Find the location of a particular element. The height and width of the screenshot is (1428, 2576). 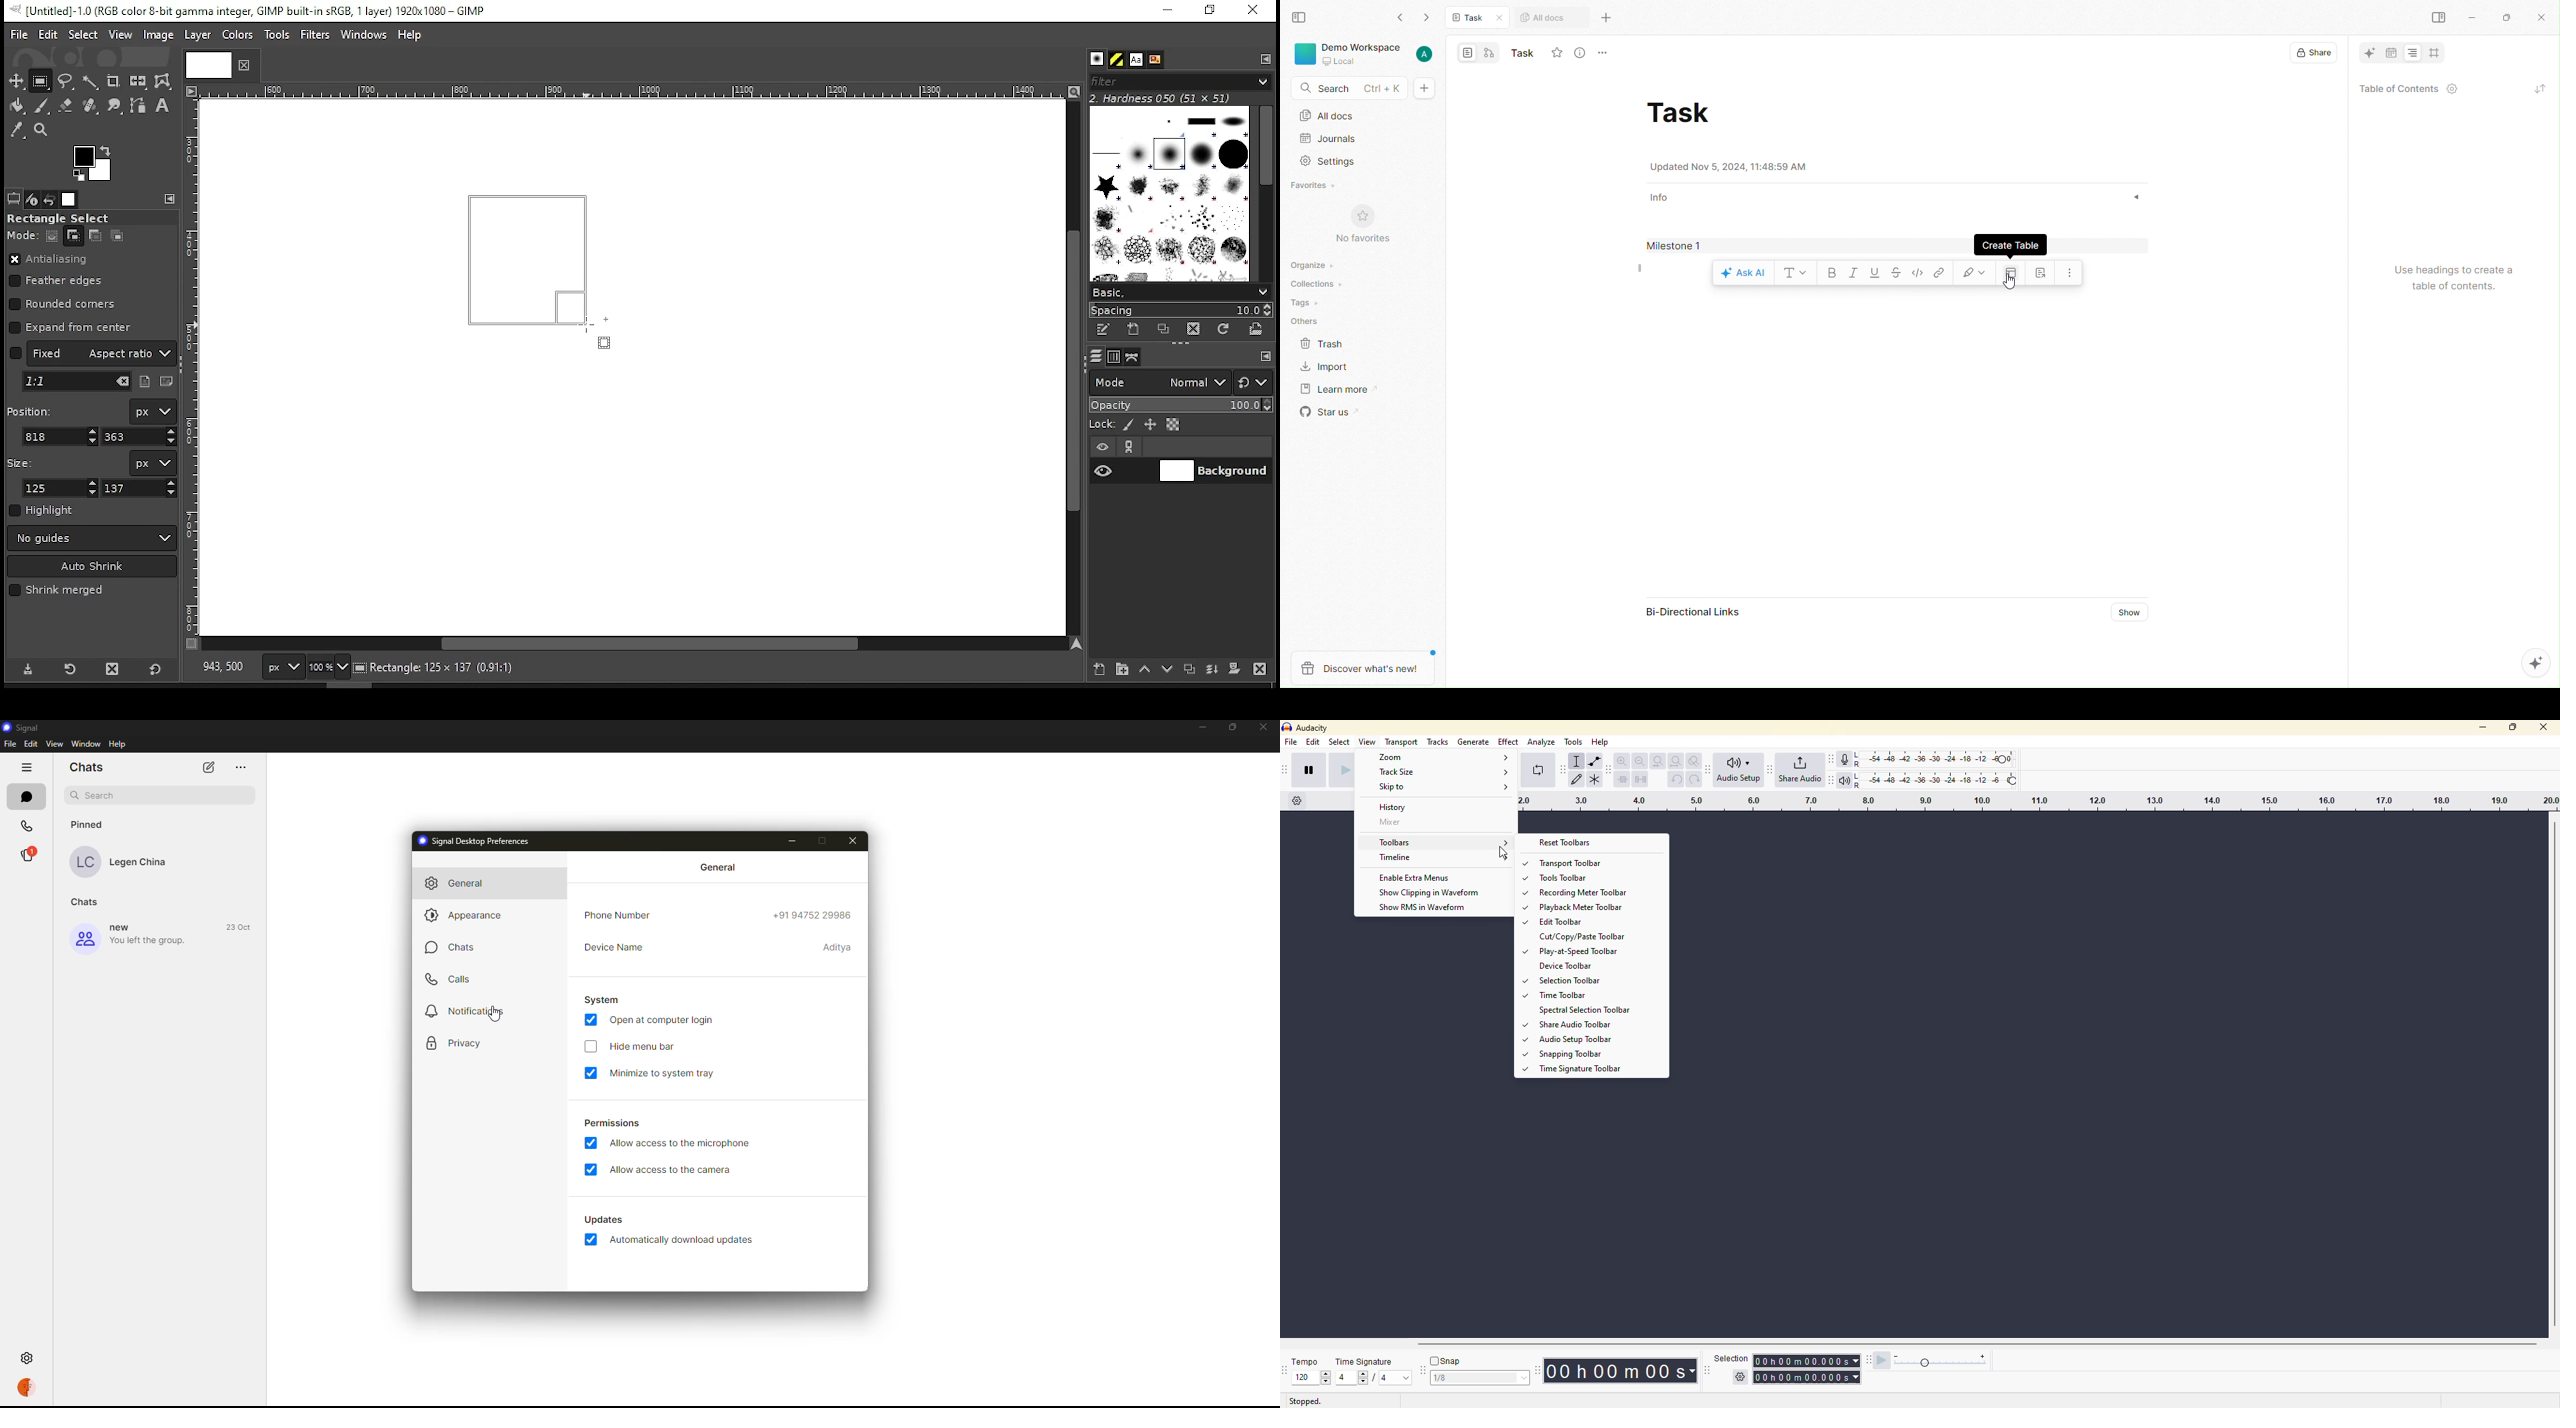

help is located at coordinates (1601, 742).